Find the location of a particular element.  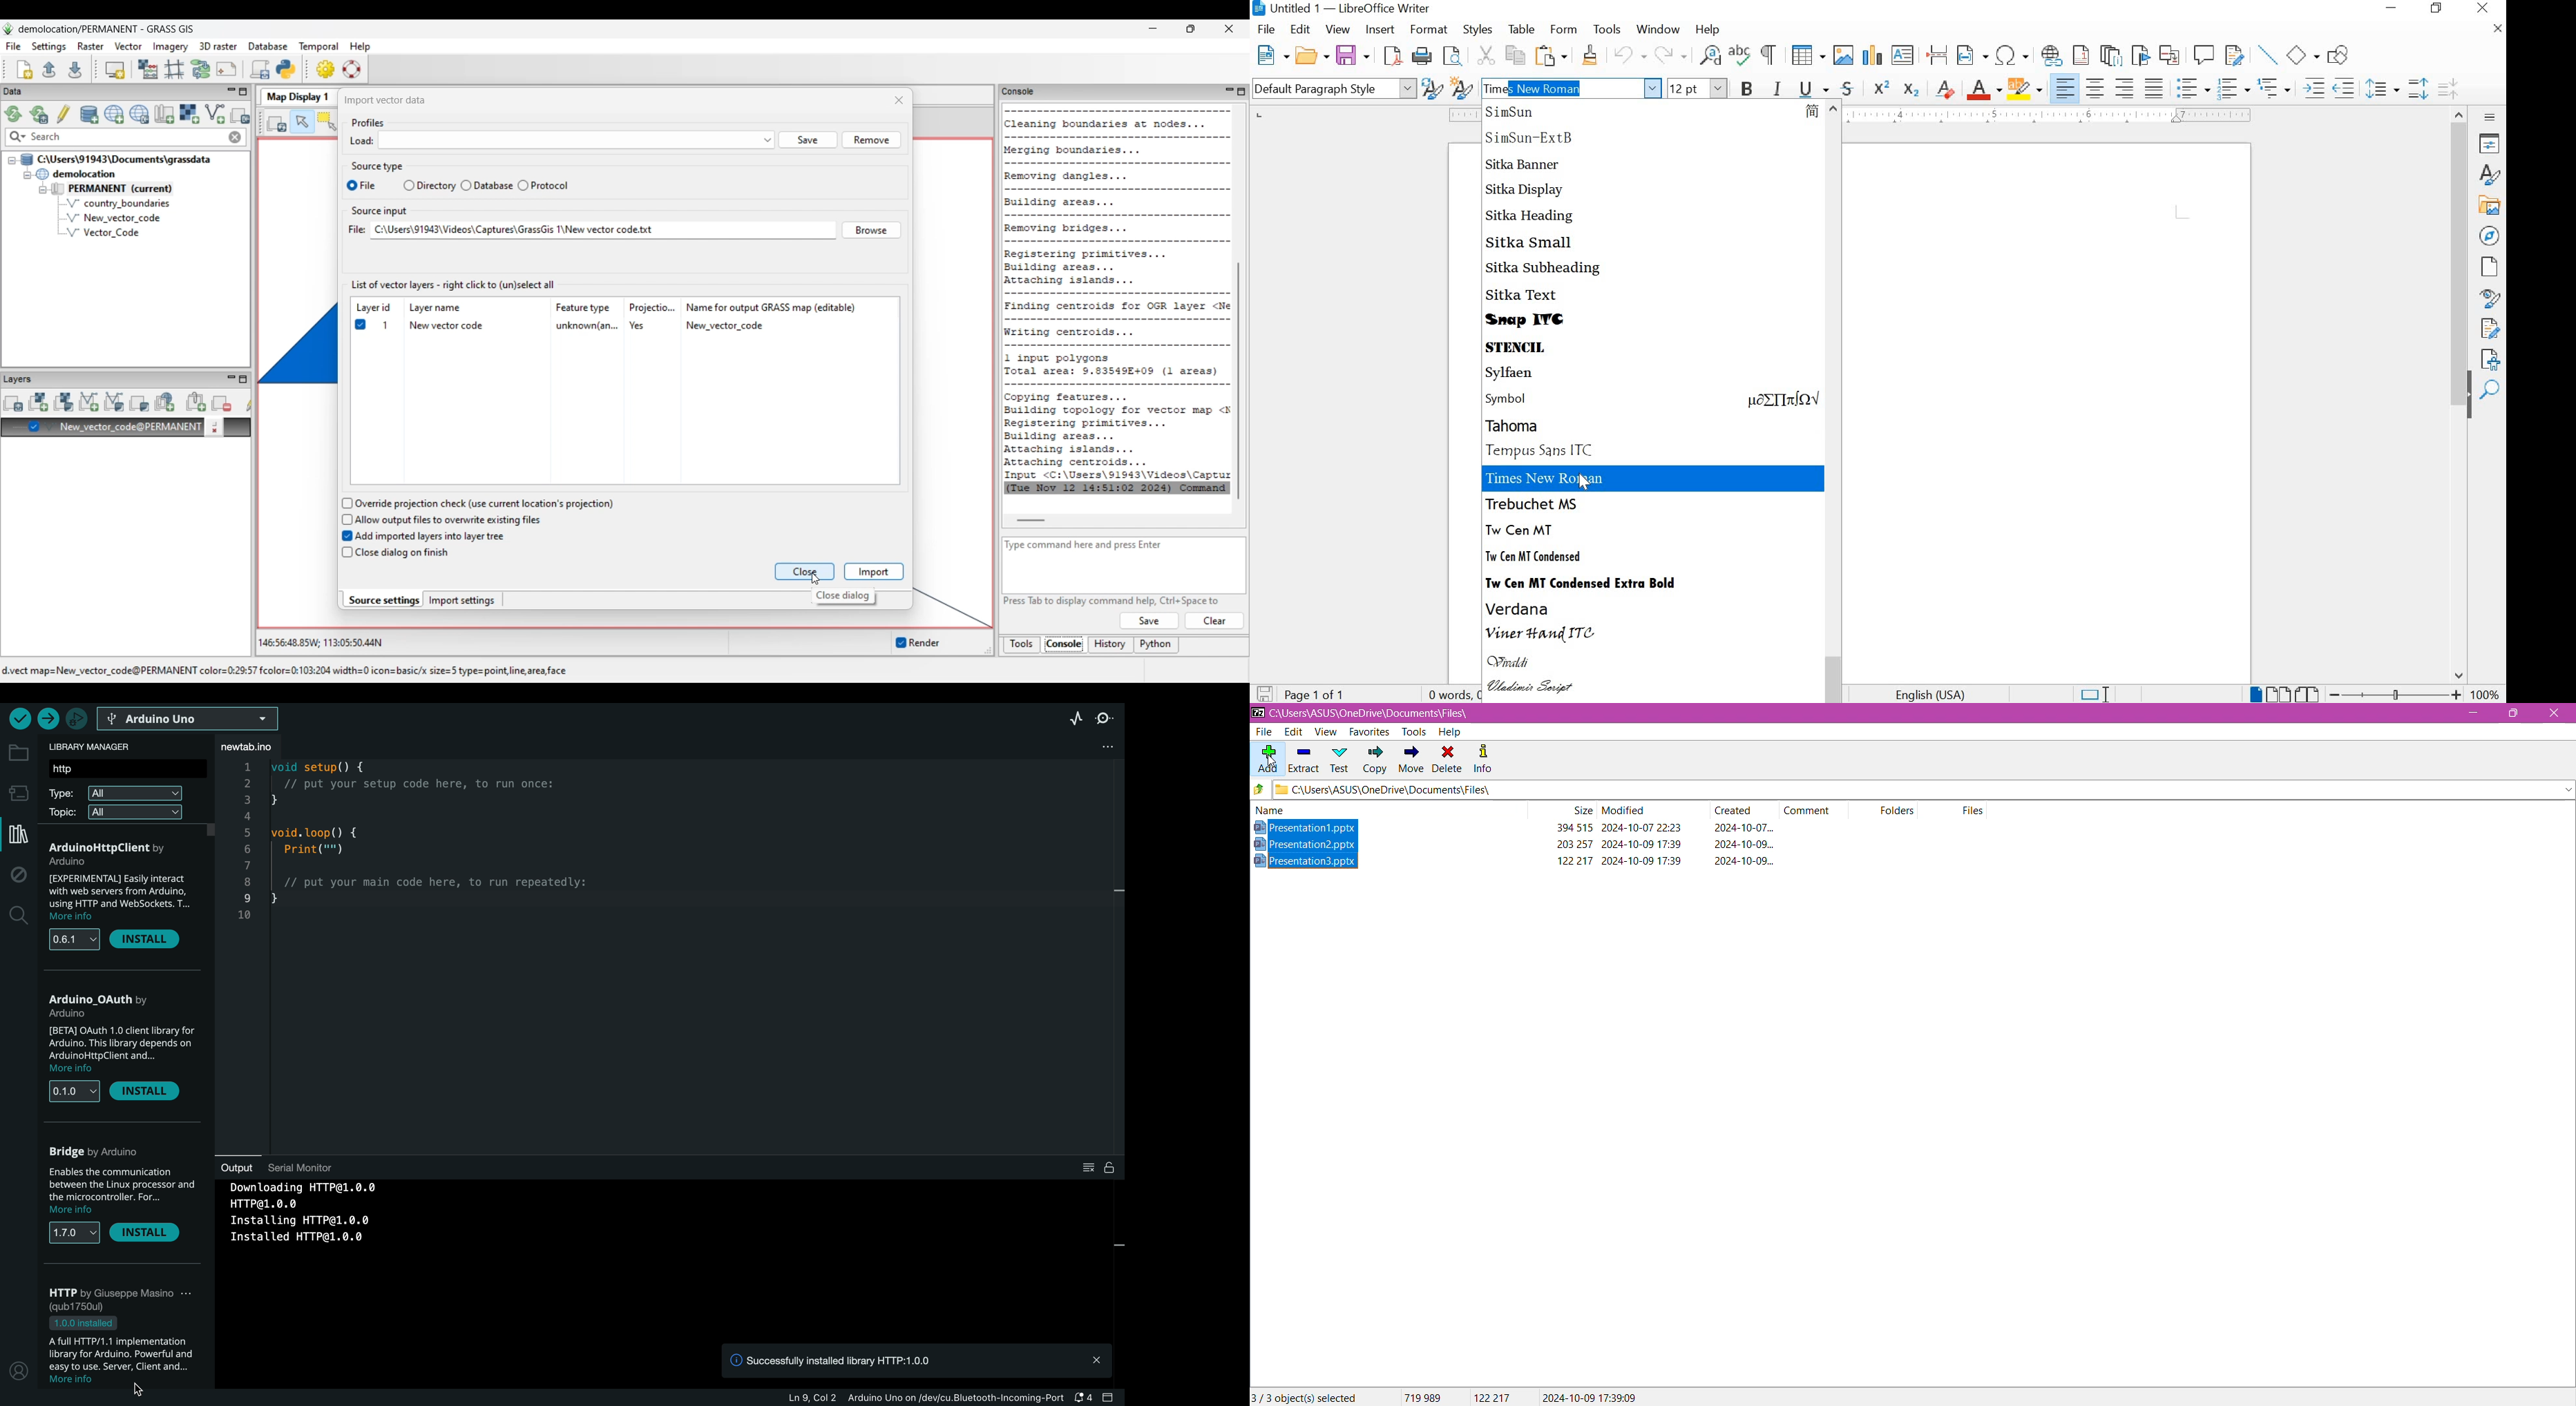

RESTORE DOWN is located at coordinates (2439, 10).